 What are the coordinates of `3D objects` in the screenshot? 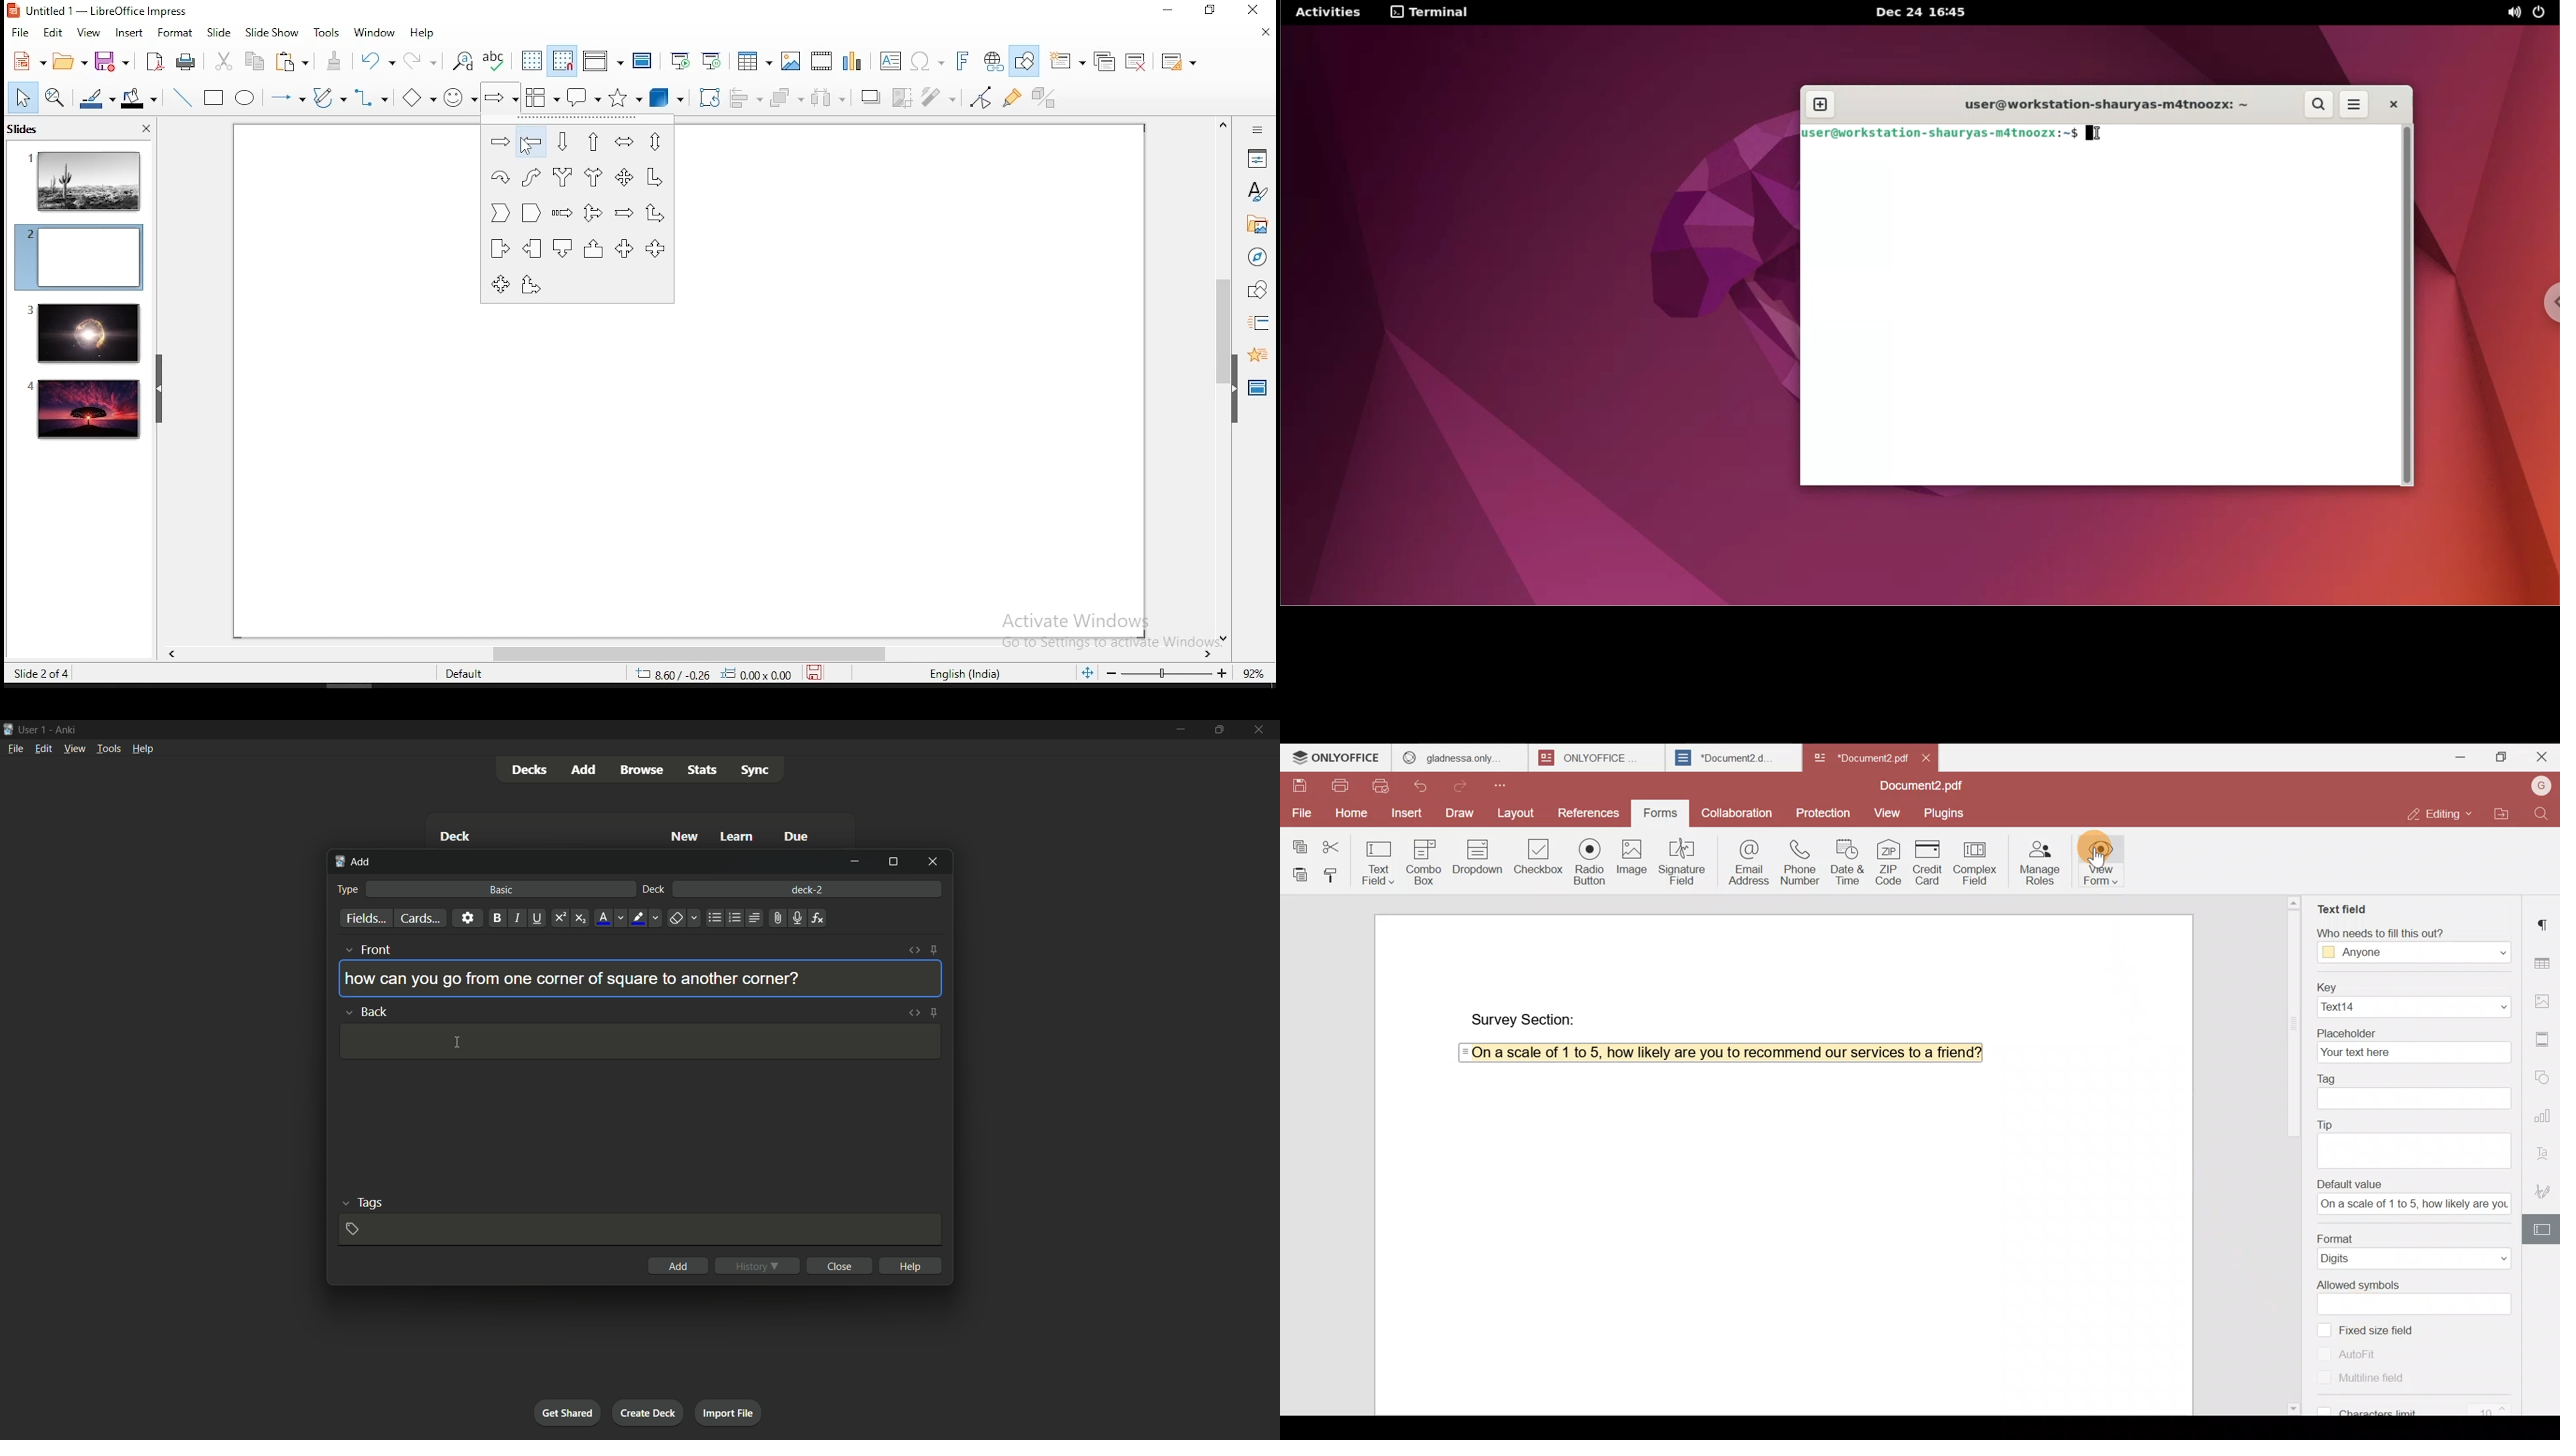 It's located at (664, 99).